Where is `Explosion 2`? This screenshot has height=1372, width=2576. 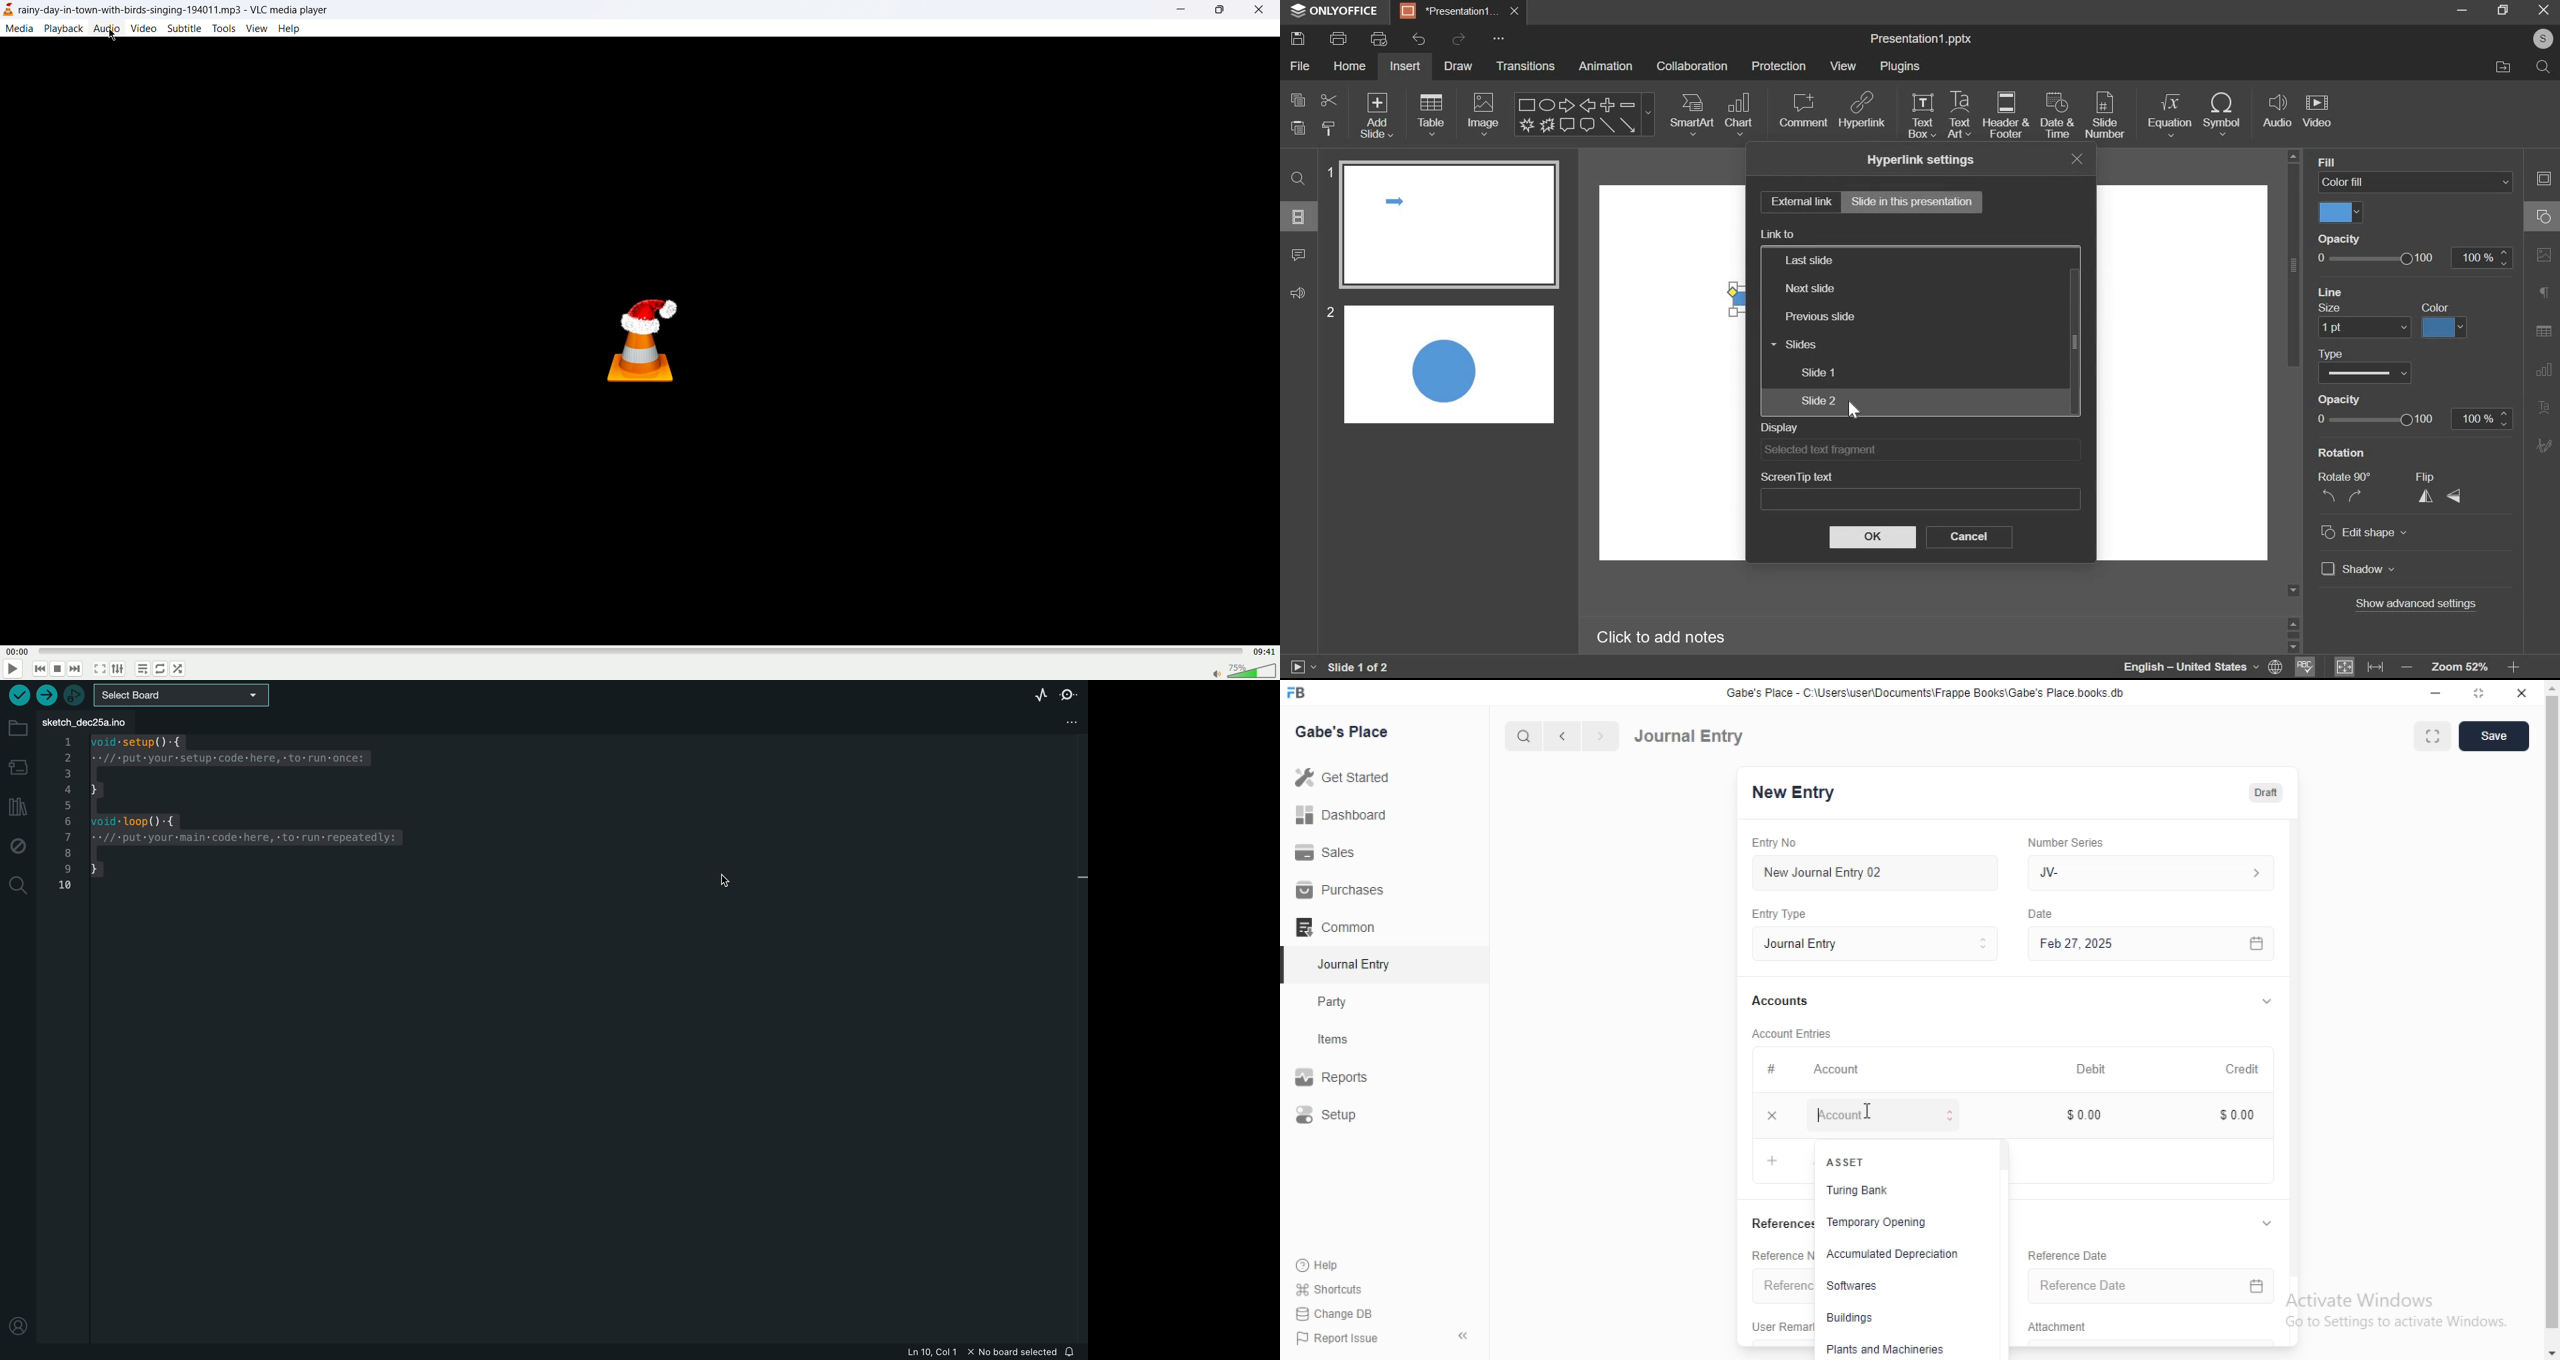 Explosion 2 is located at coordinates (1548, 125).